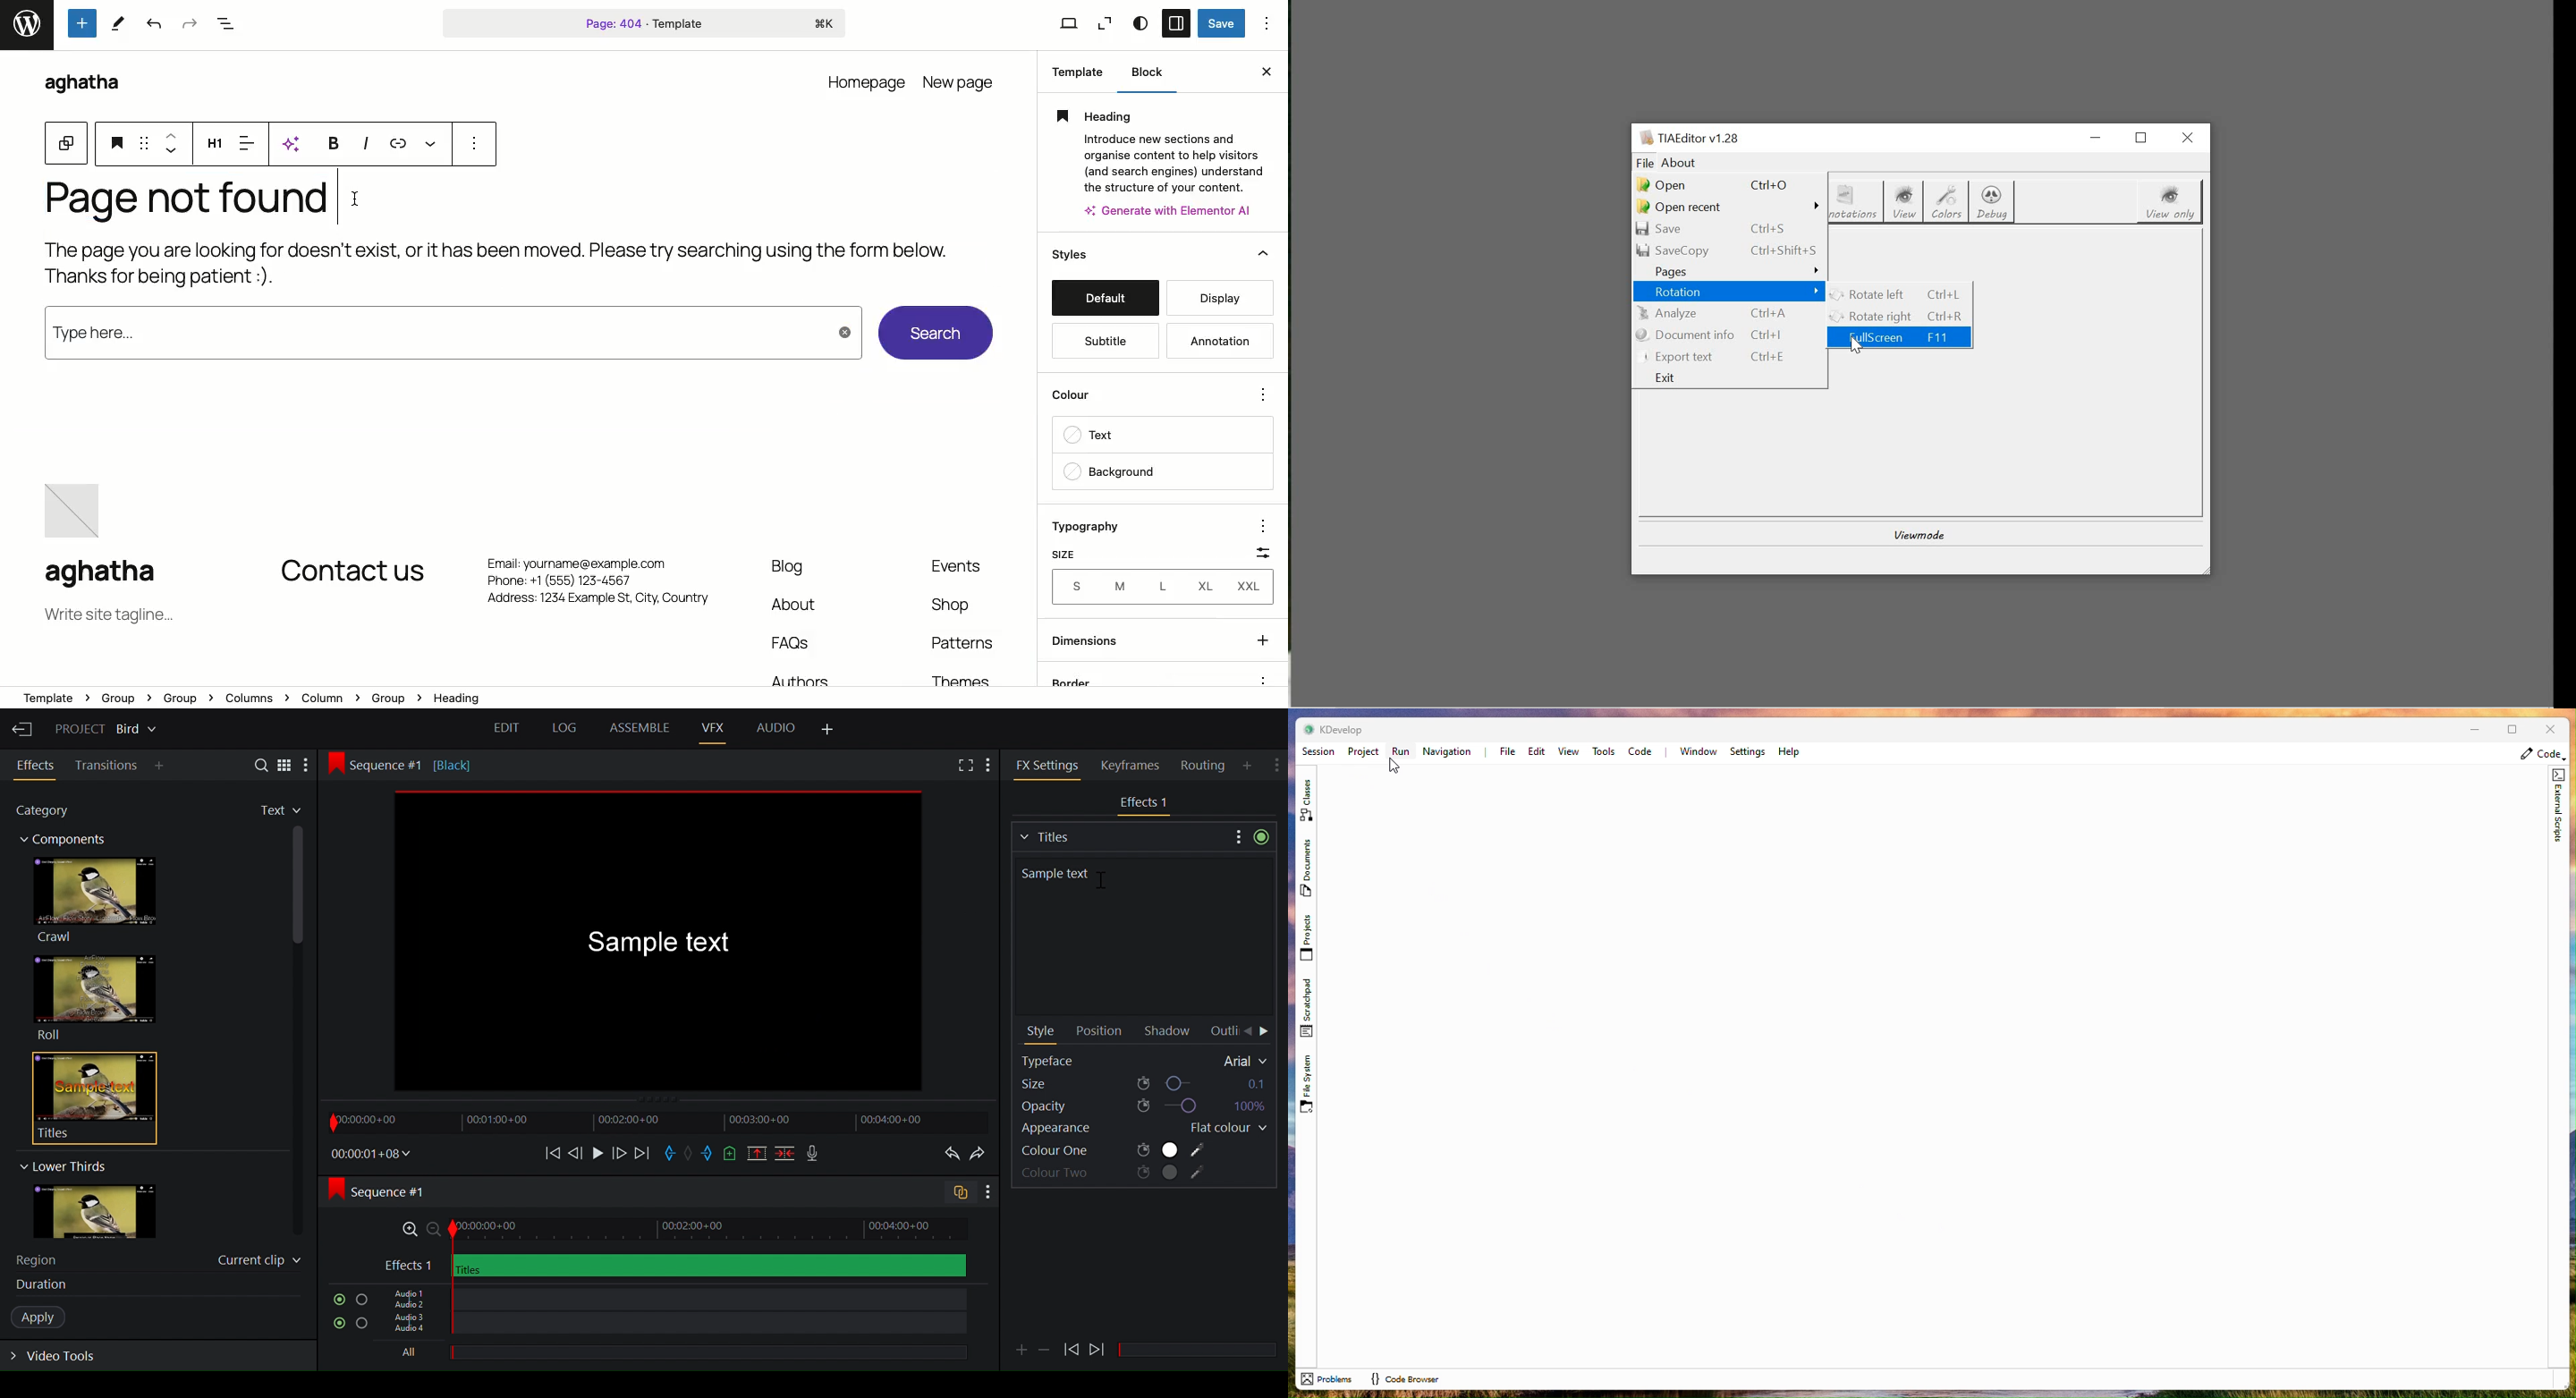  What do you see at coordinates (1205, 765) in the screenshot?
I see `Routing` at bounding box center [1205, 765].